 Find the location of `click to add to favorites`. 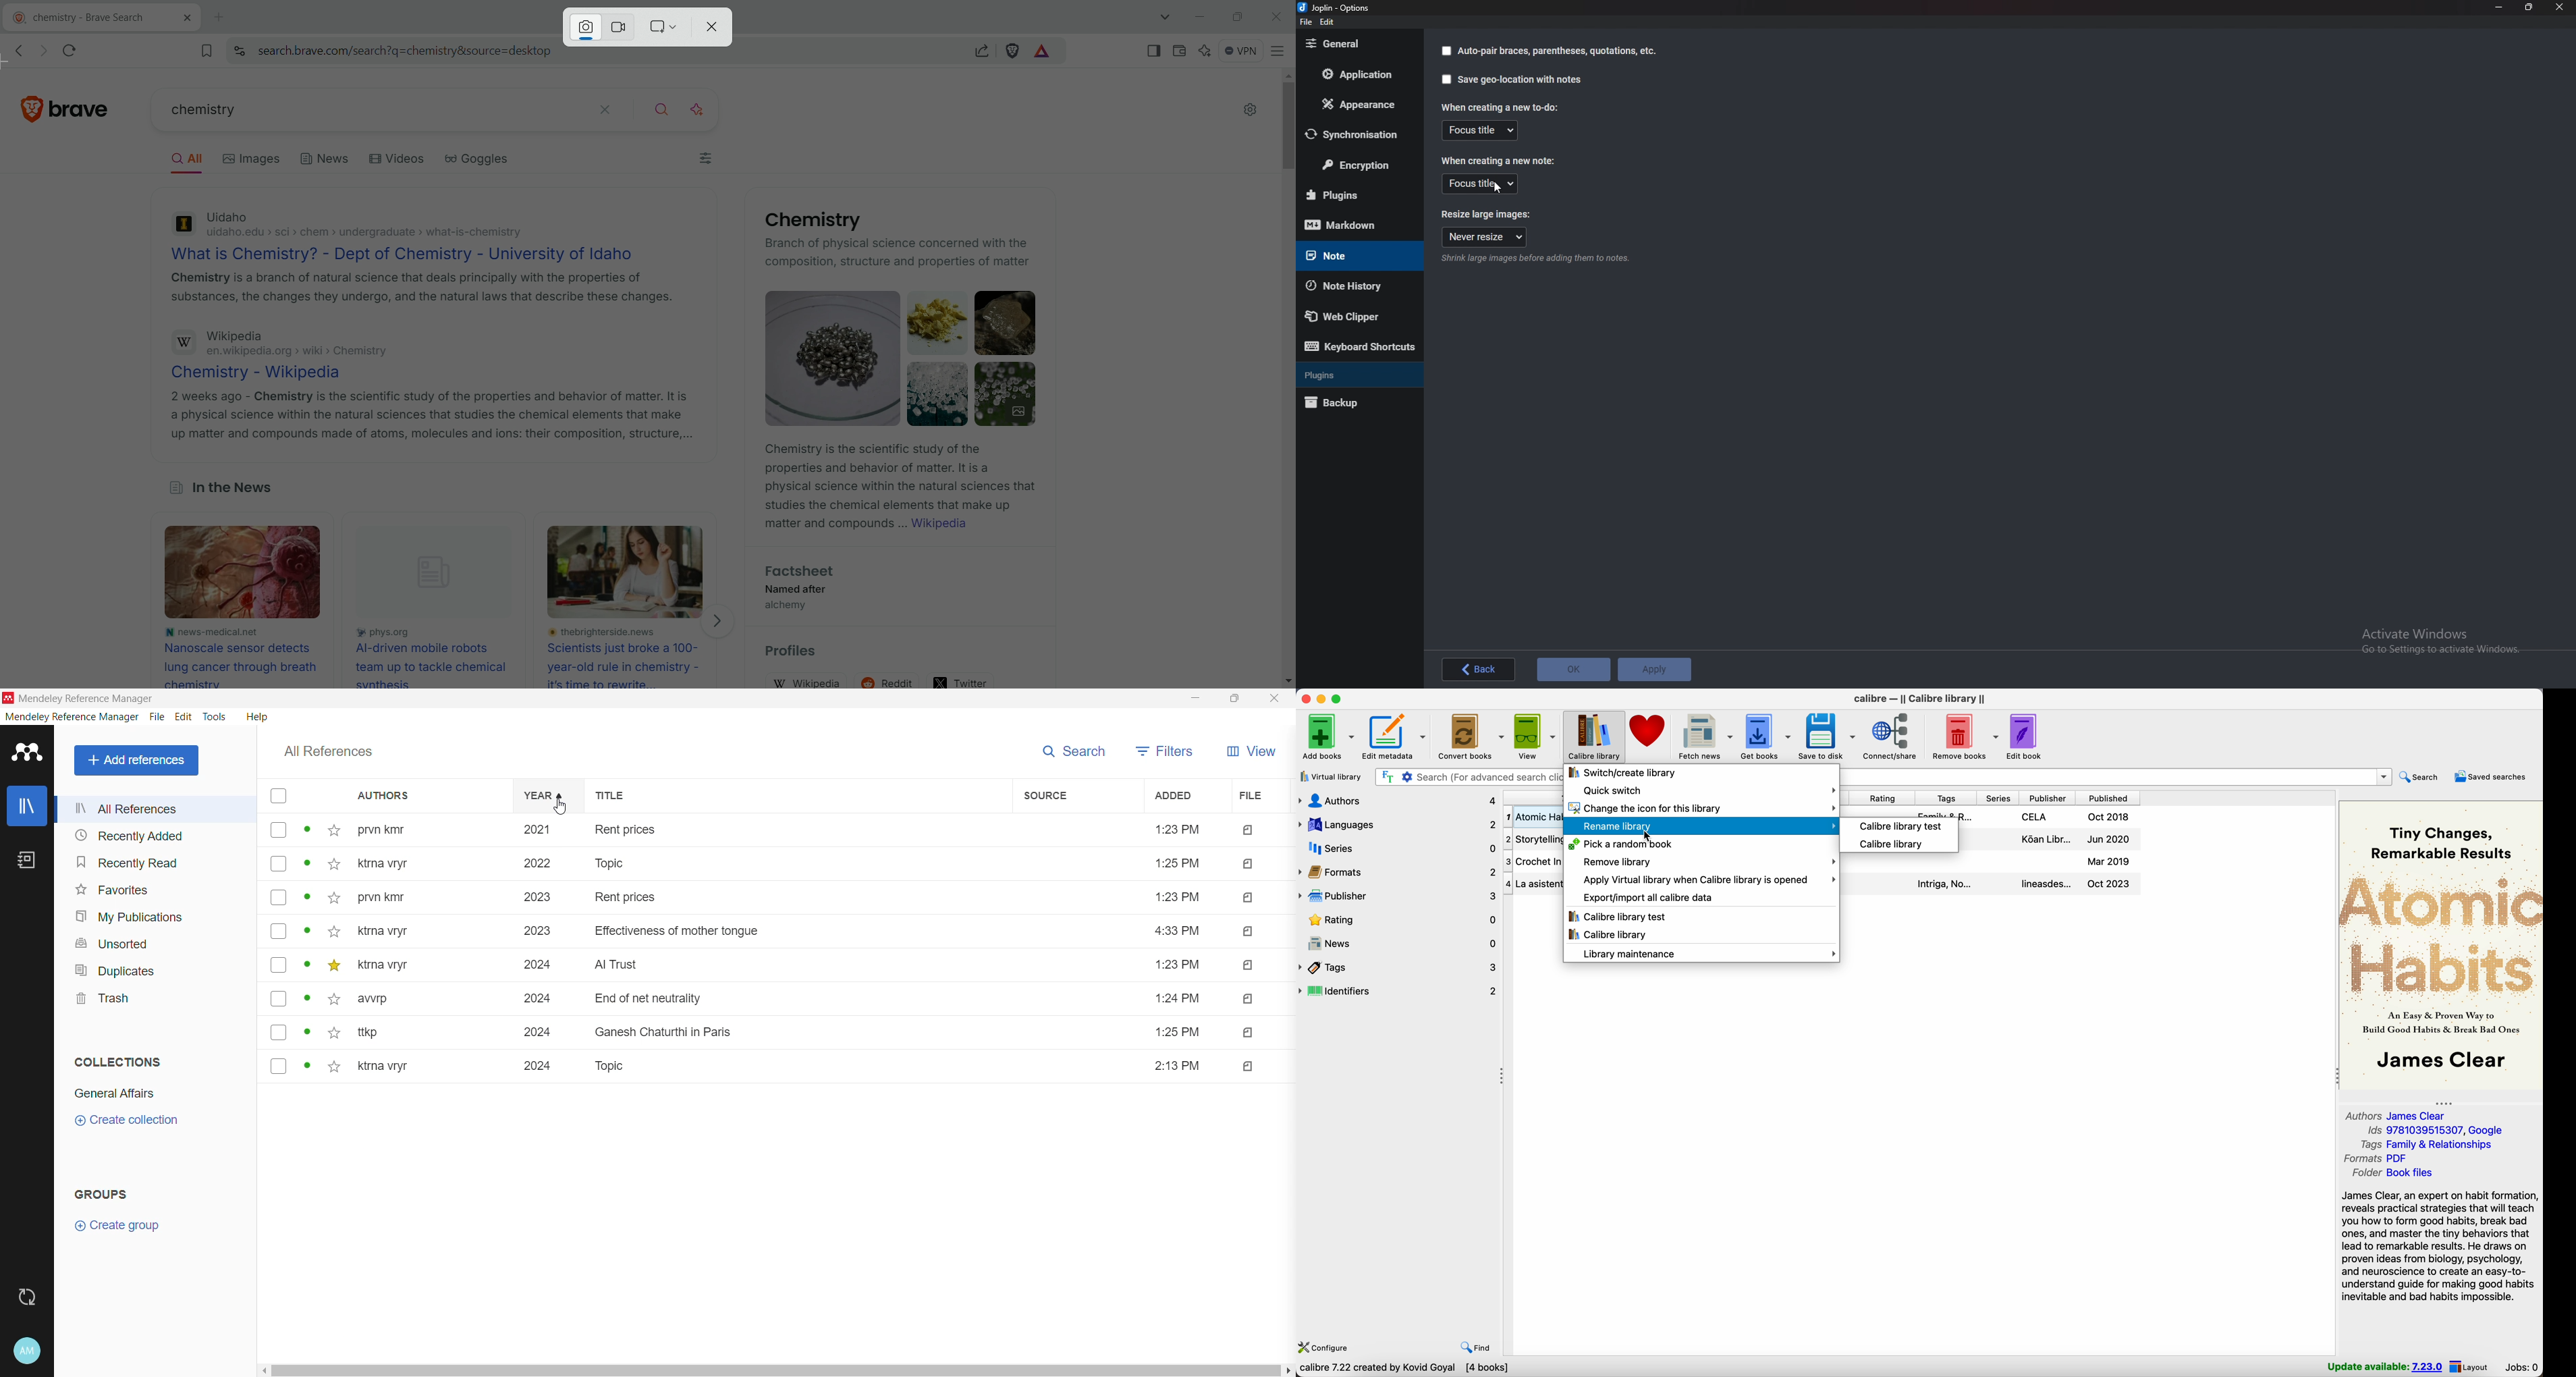

click to add to favorites is located at coordinates (334, 1065).